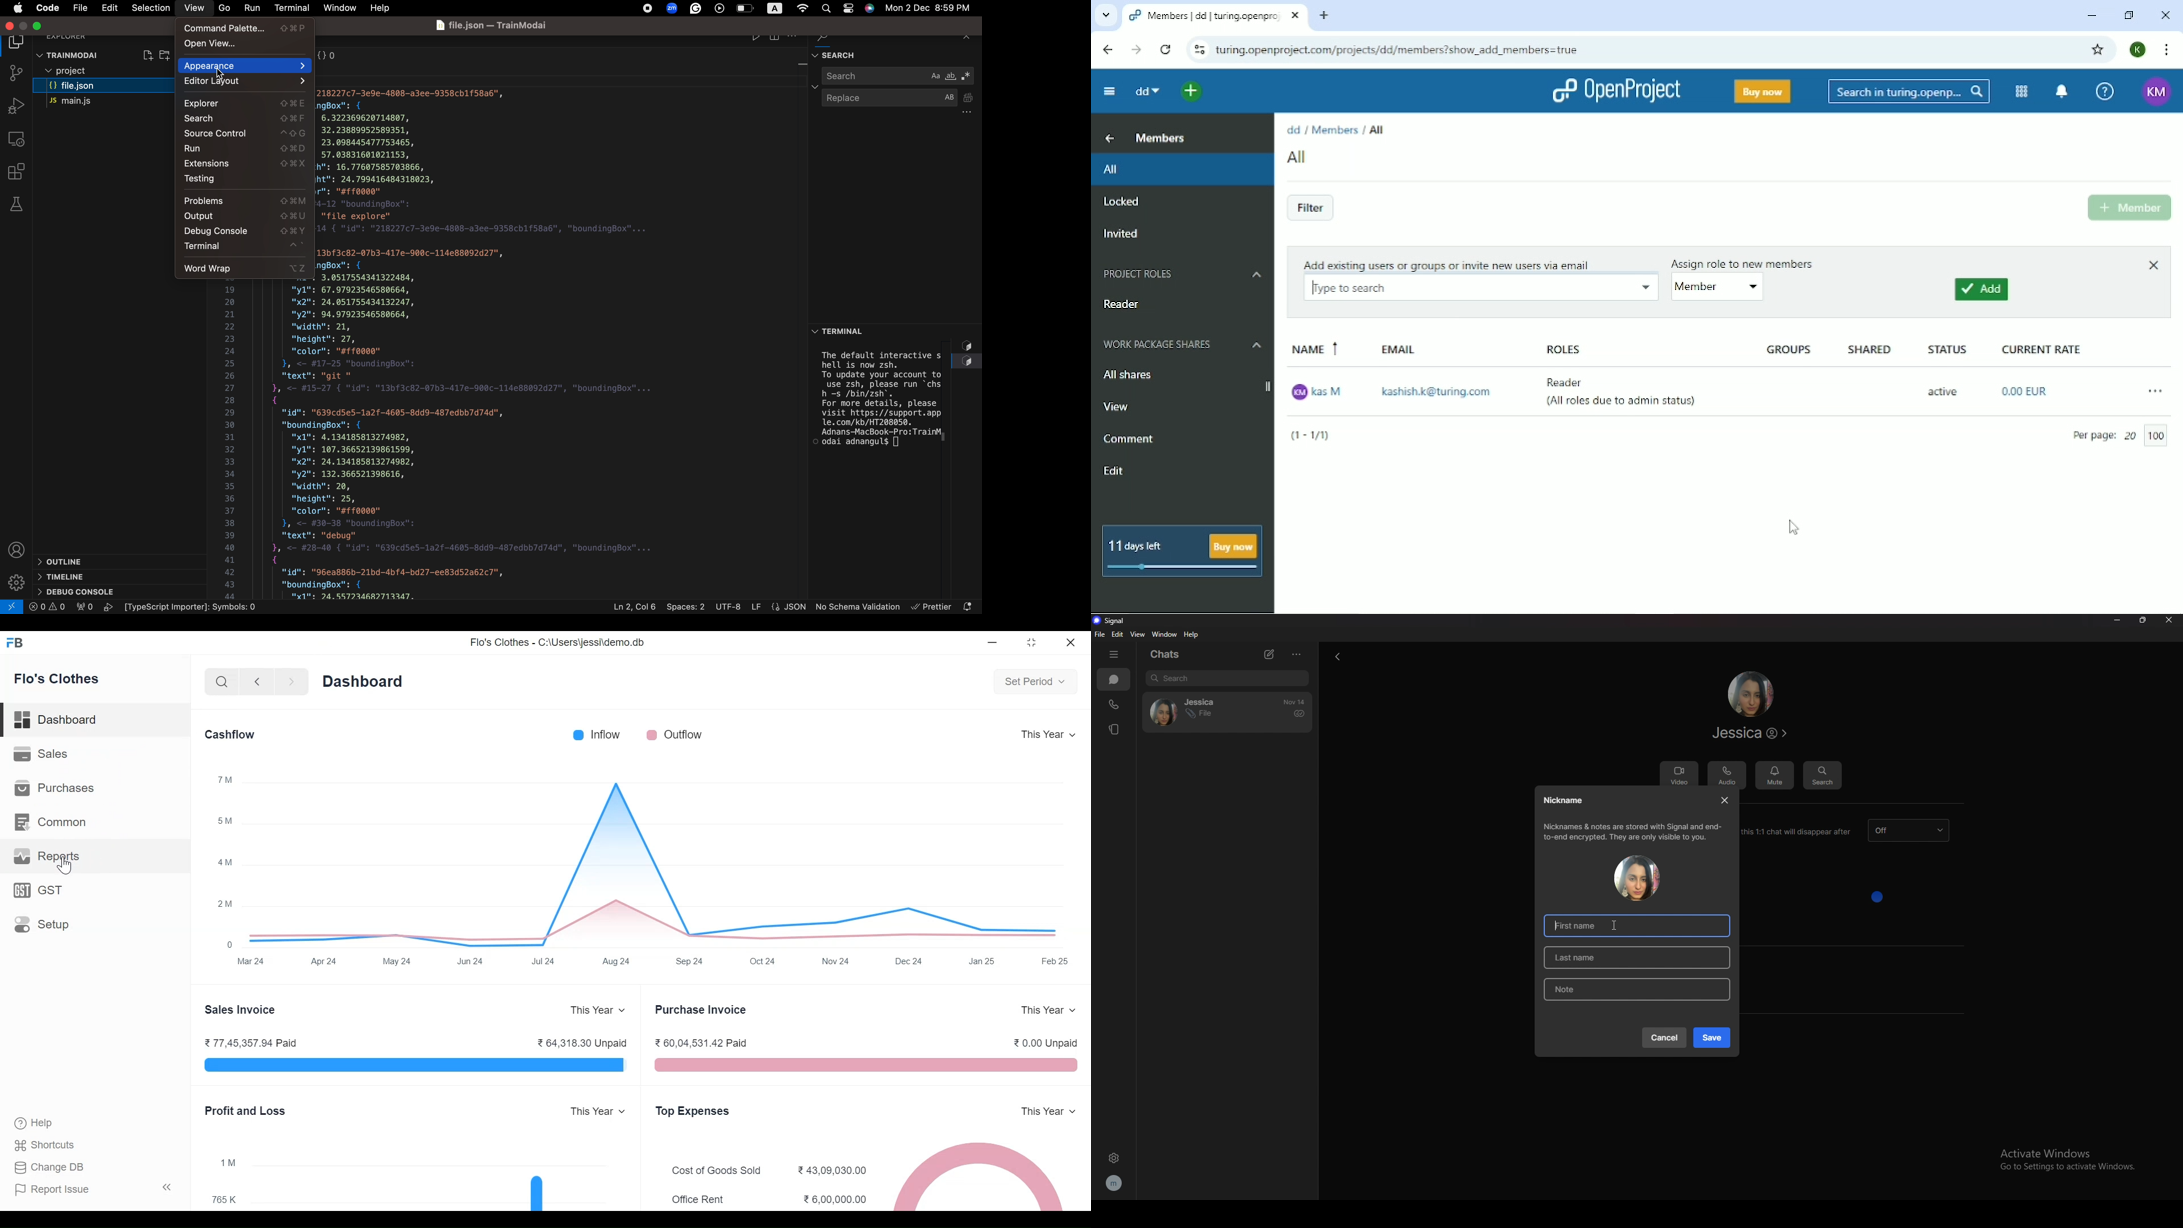 The width and height of the screenshot is (2184, 1232). I want to click on note, so click(1634, 990).